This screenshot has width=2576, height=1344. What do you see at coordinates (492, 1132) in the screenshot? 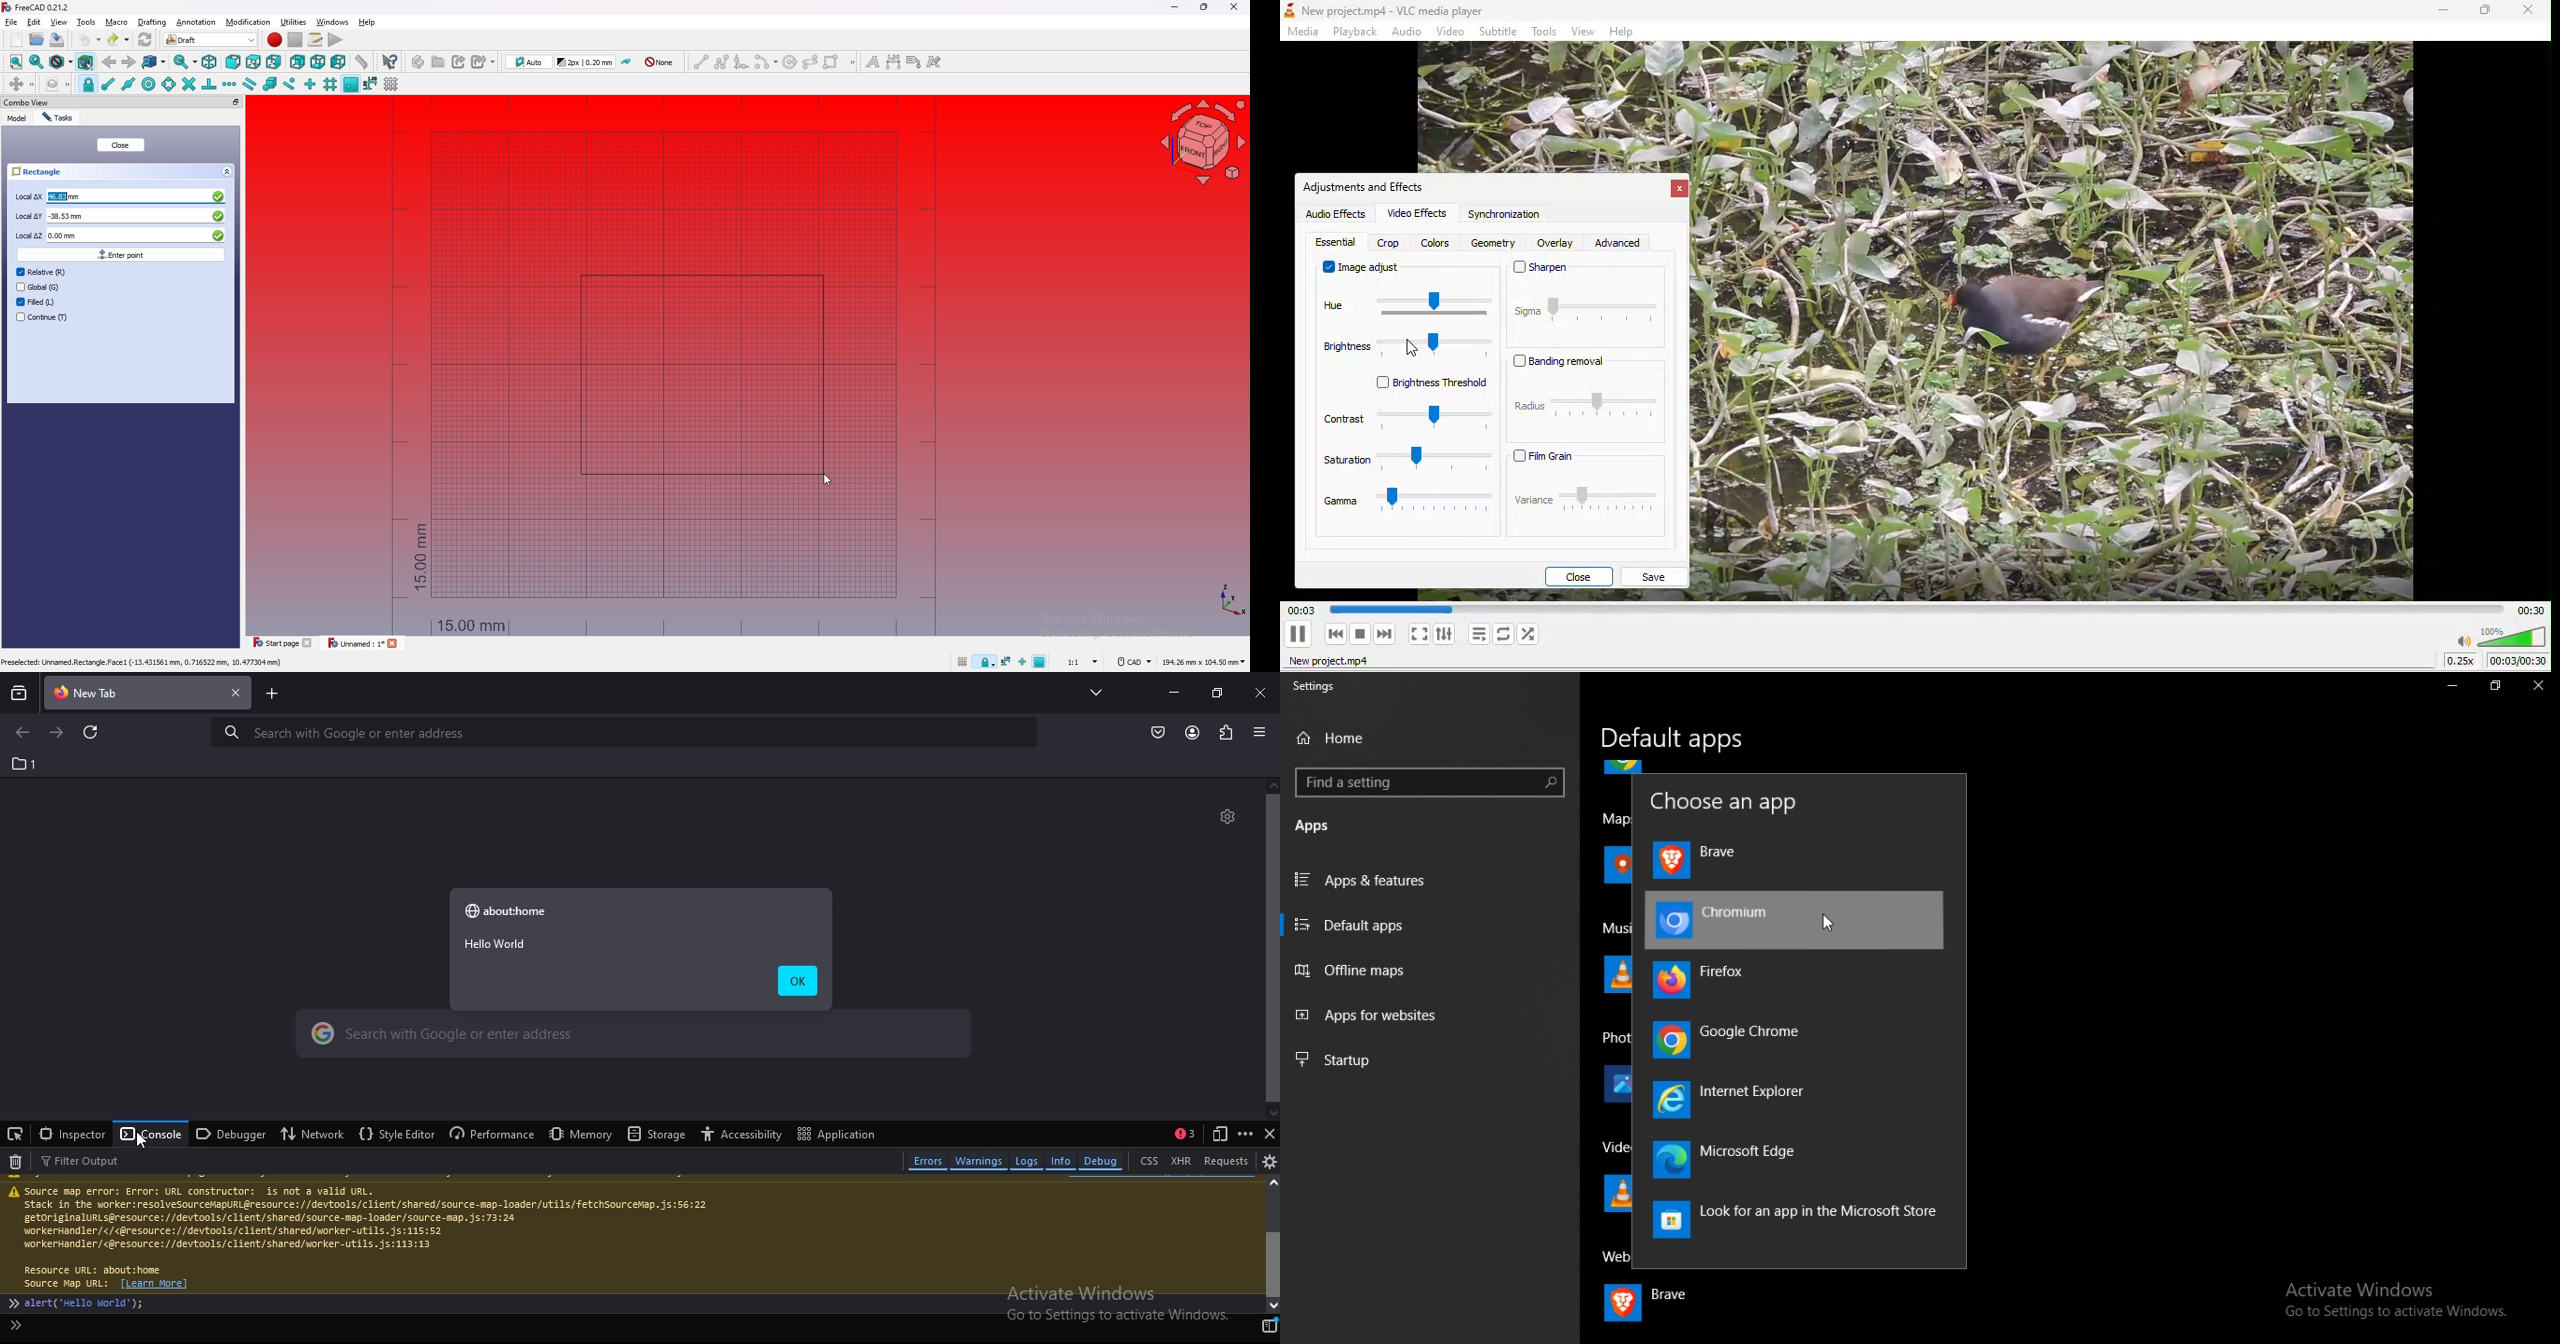
I see `performance` at bounding box center [492, 1132].